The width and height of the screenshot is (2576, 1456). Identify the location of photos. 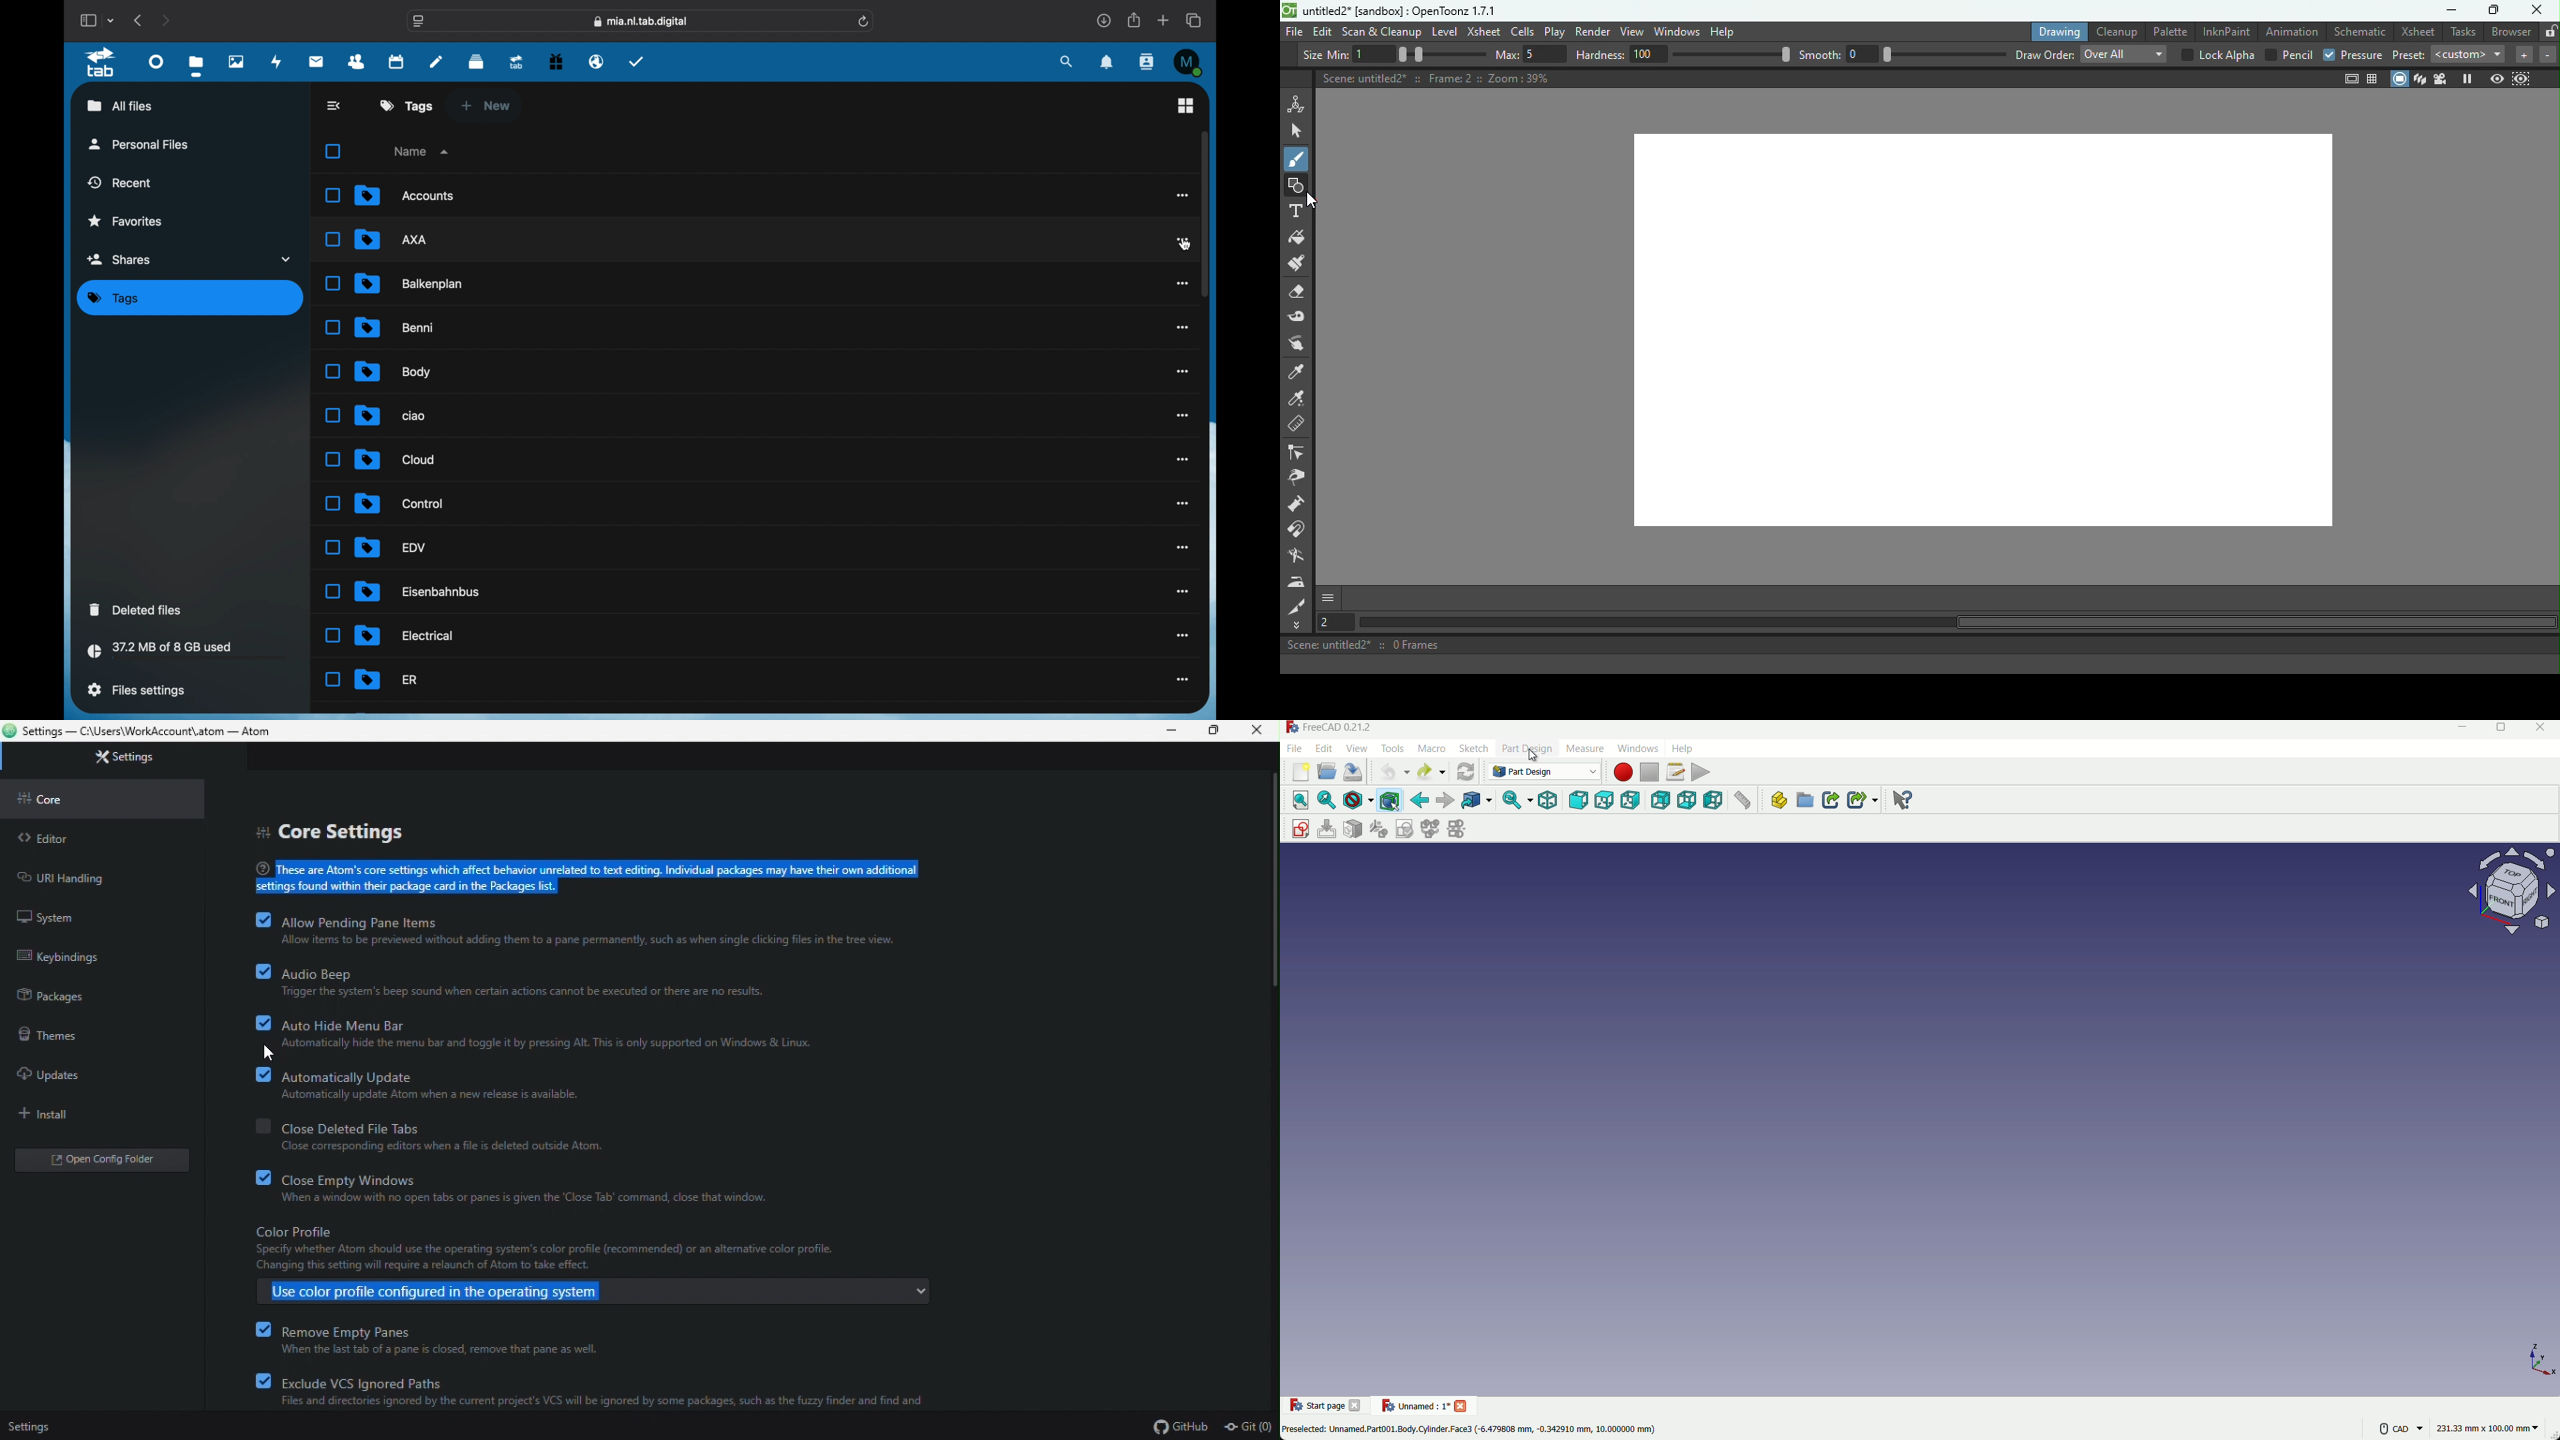
(237, 61).